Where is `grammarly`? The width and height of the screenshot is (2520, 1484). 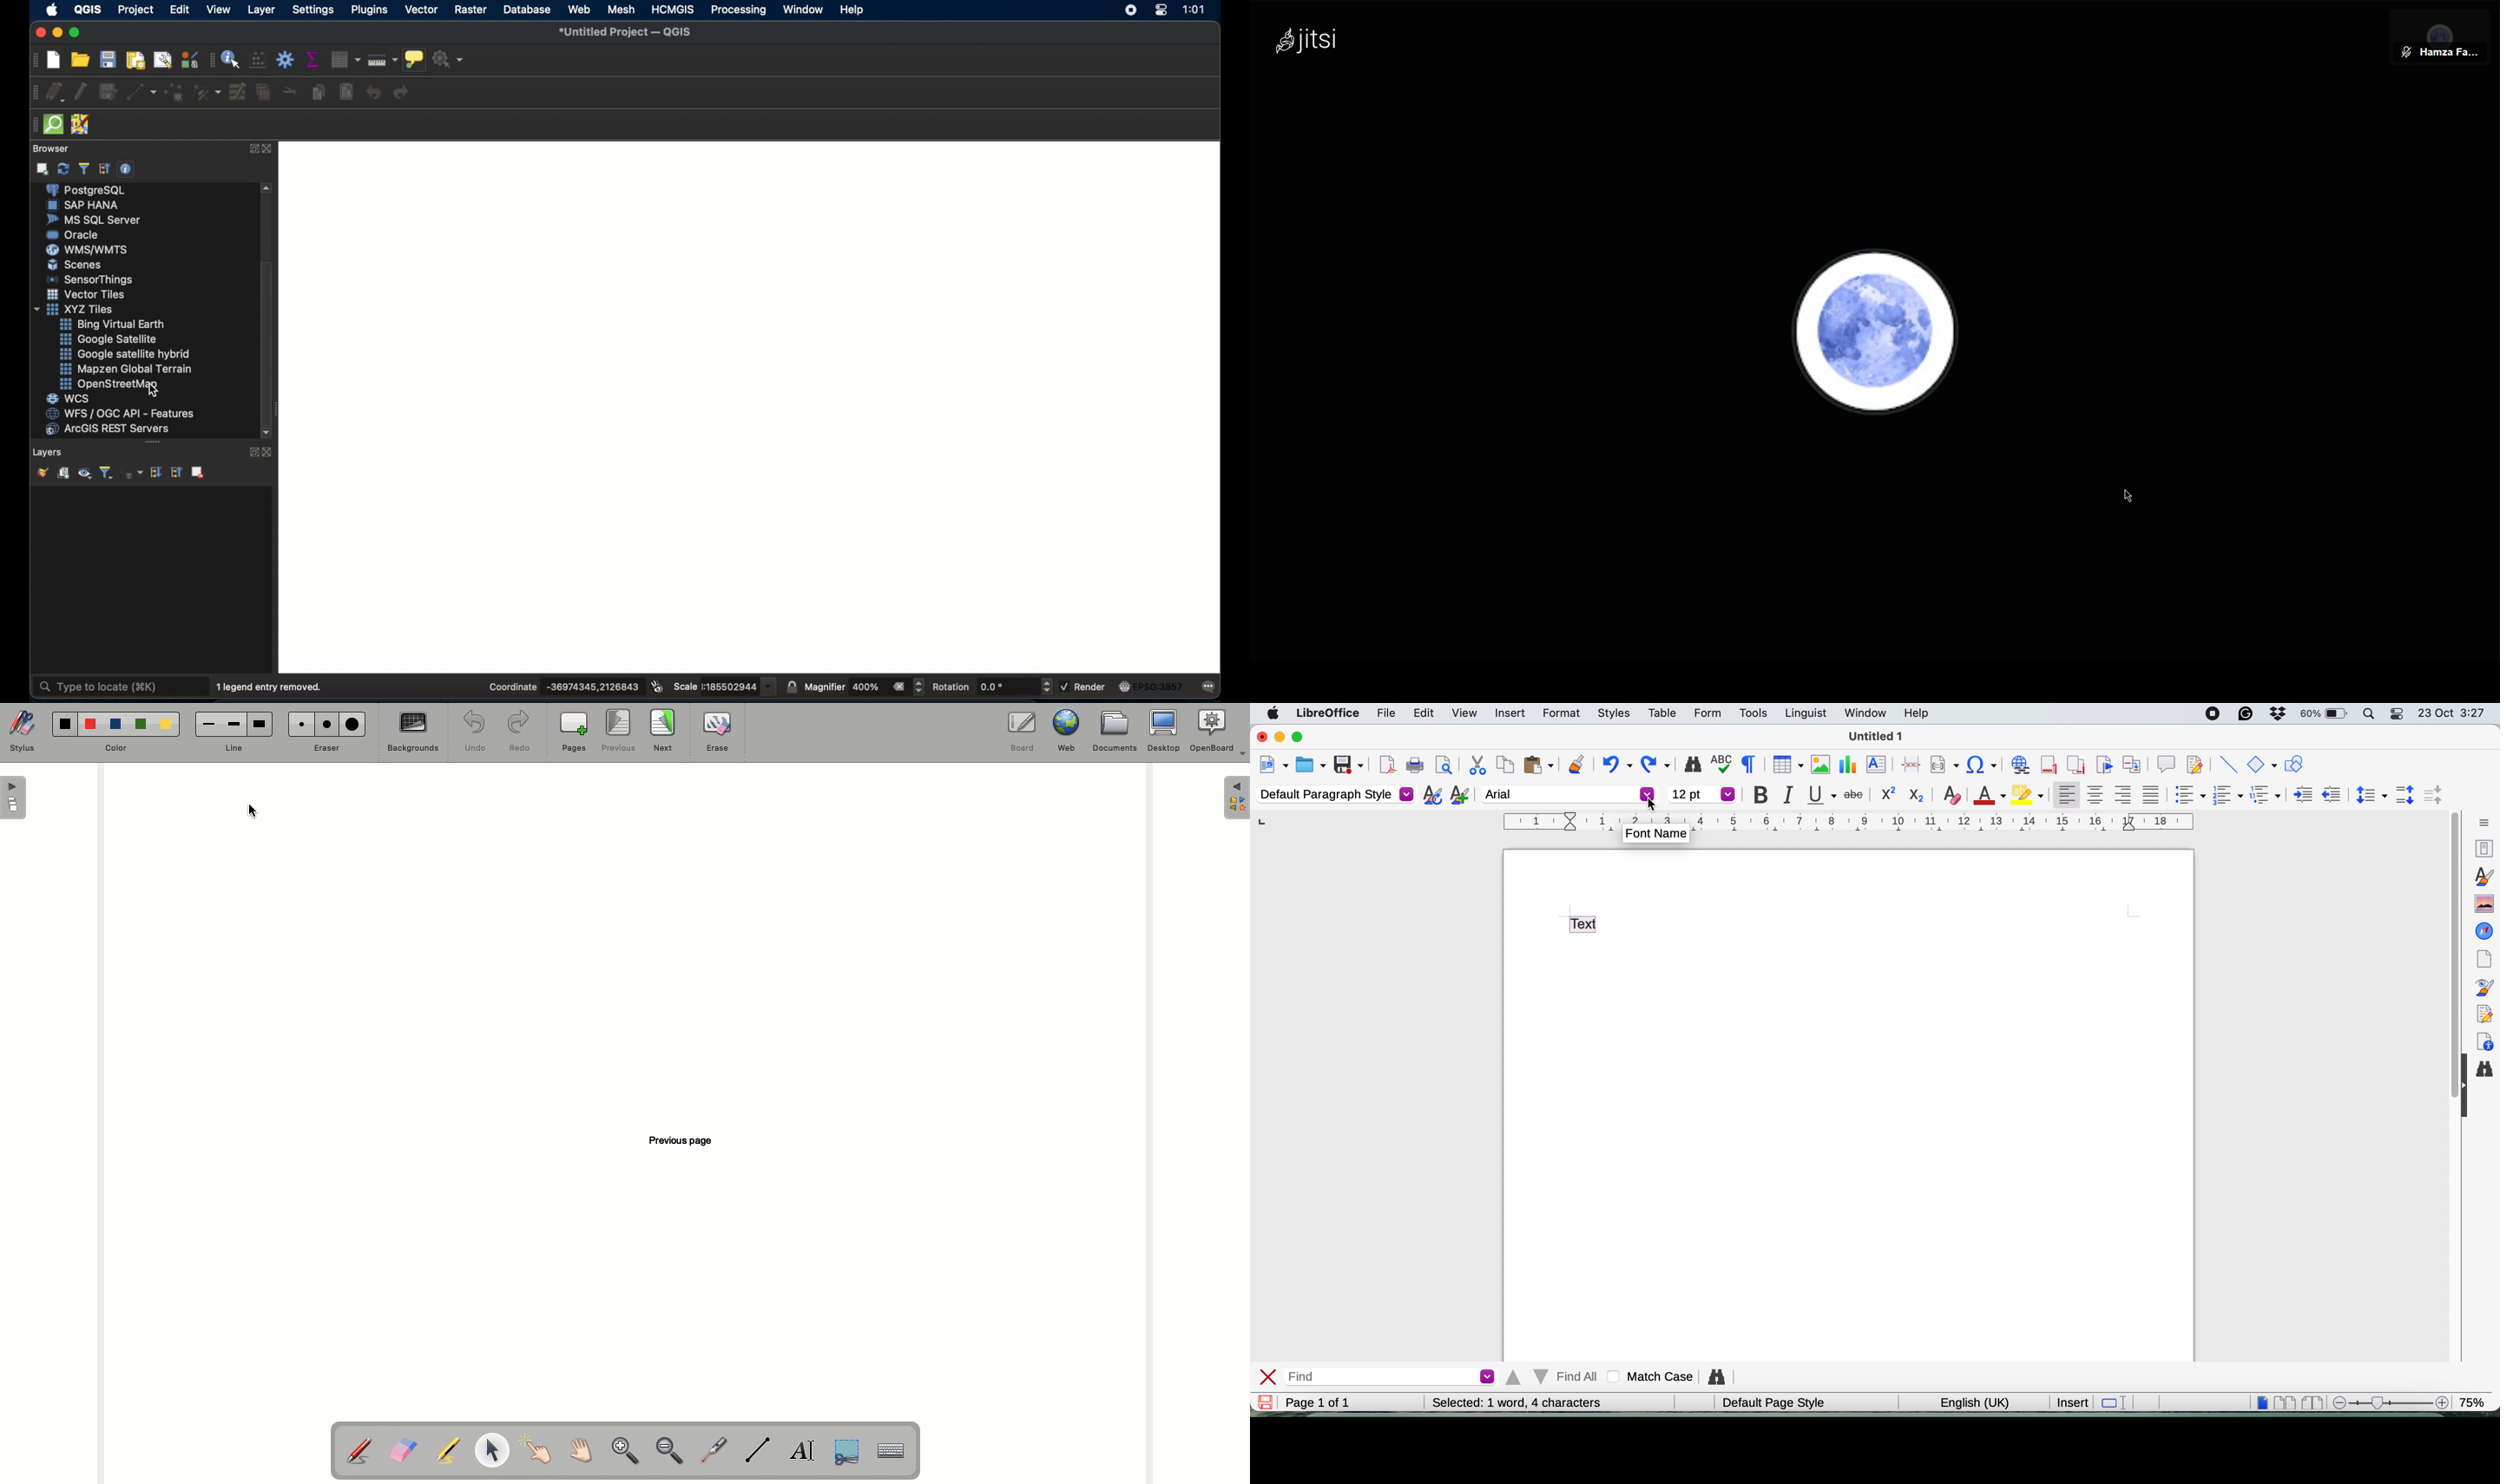
grammarly is located at coordinates (2243, 715).